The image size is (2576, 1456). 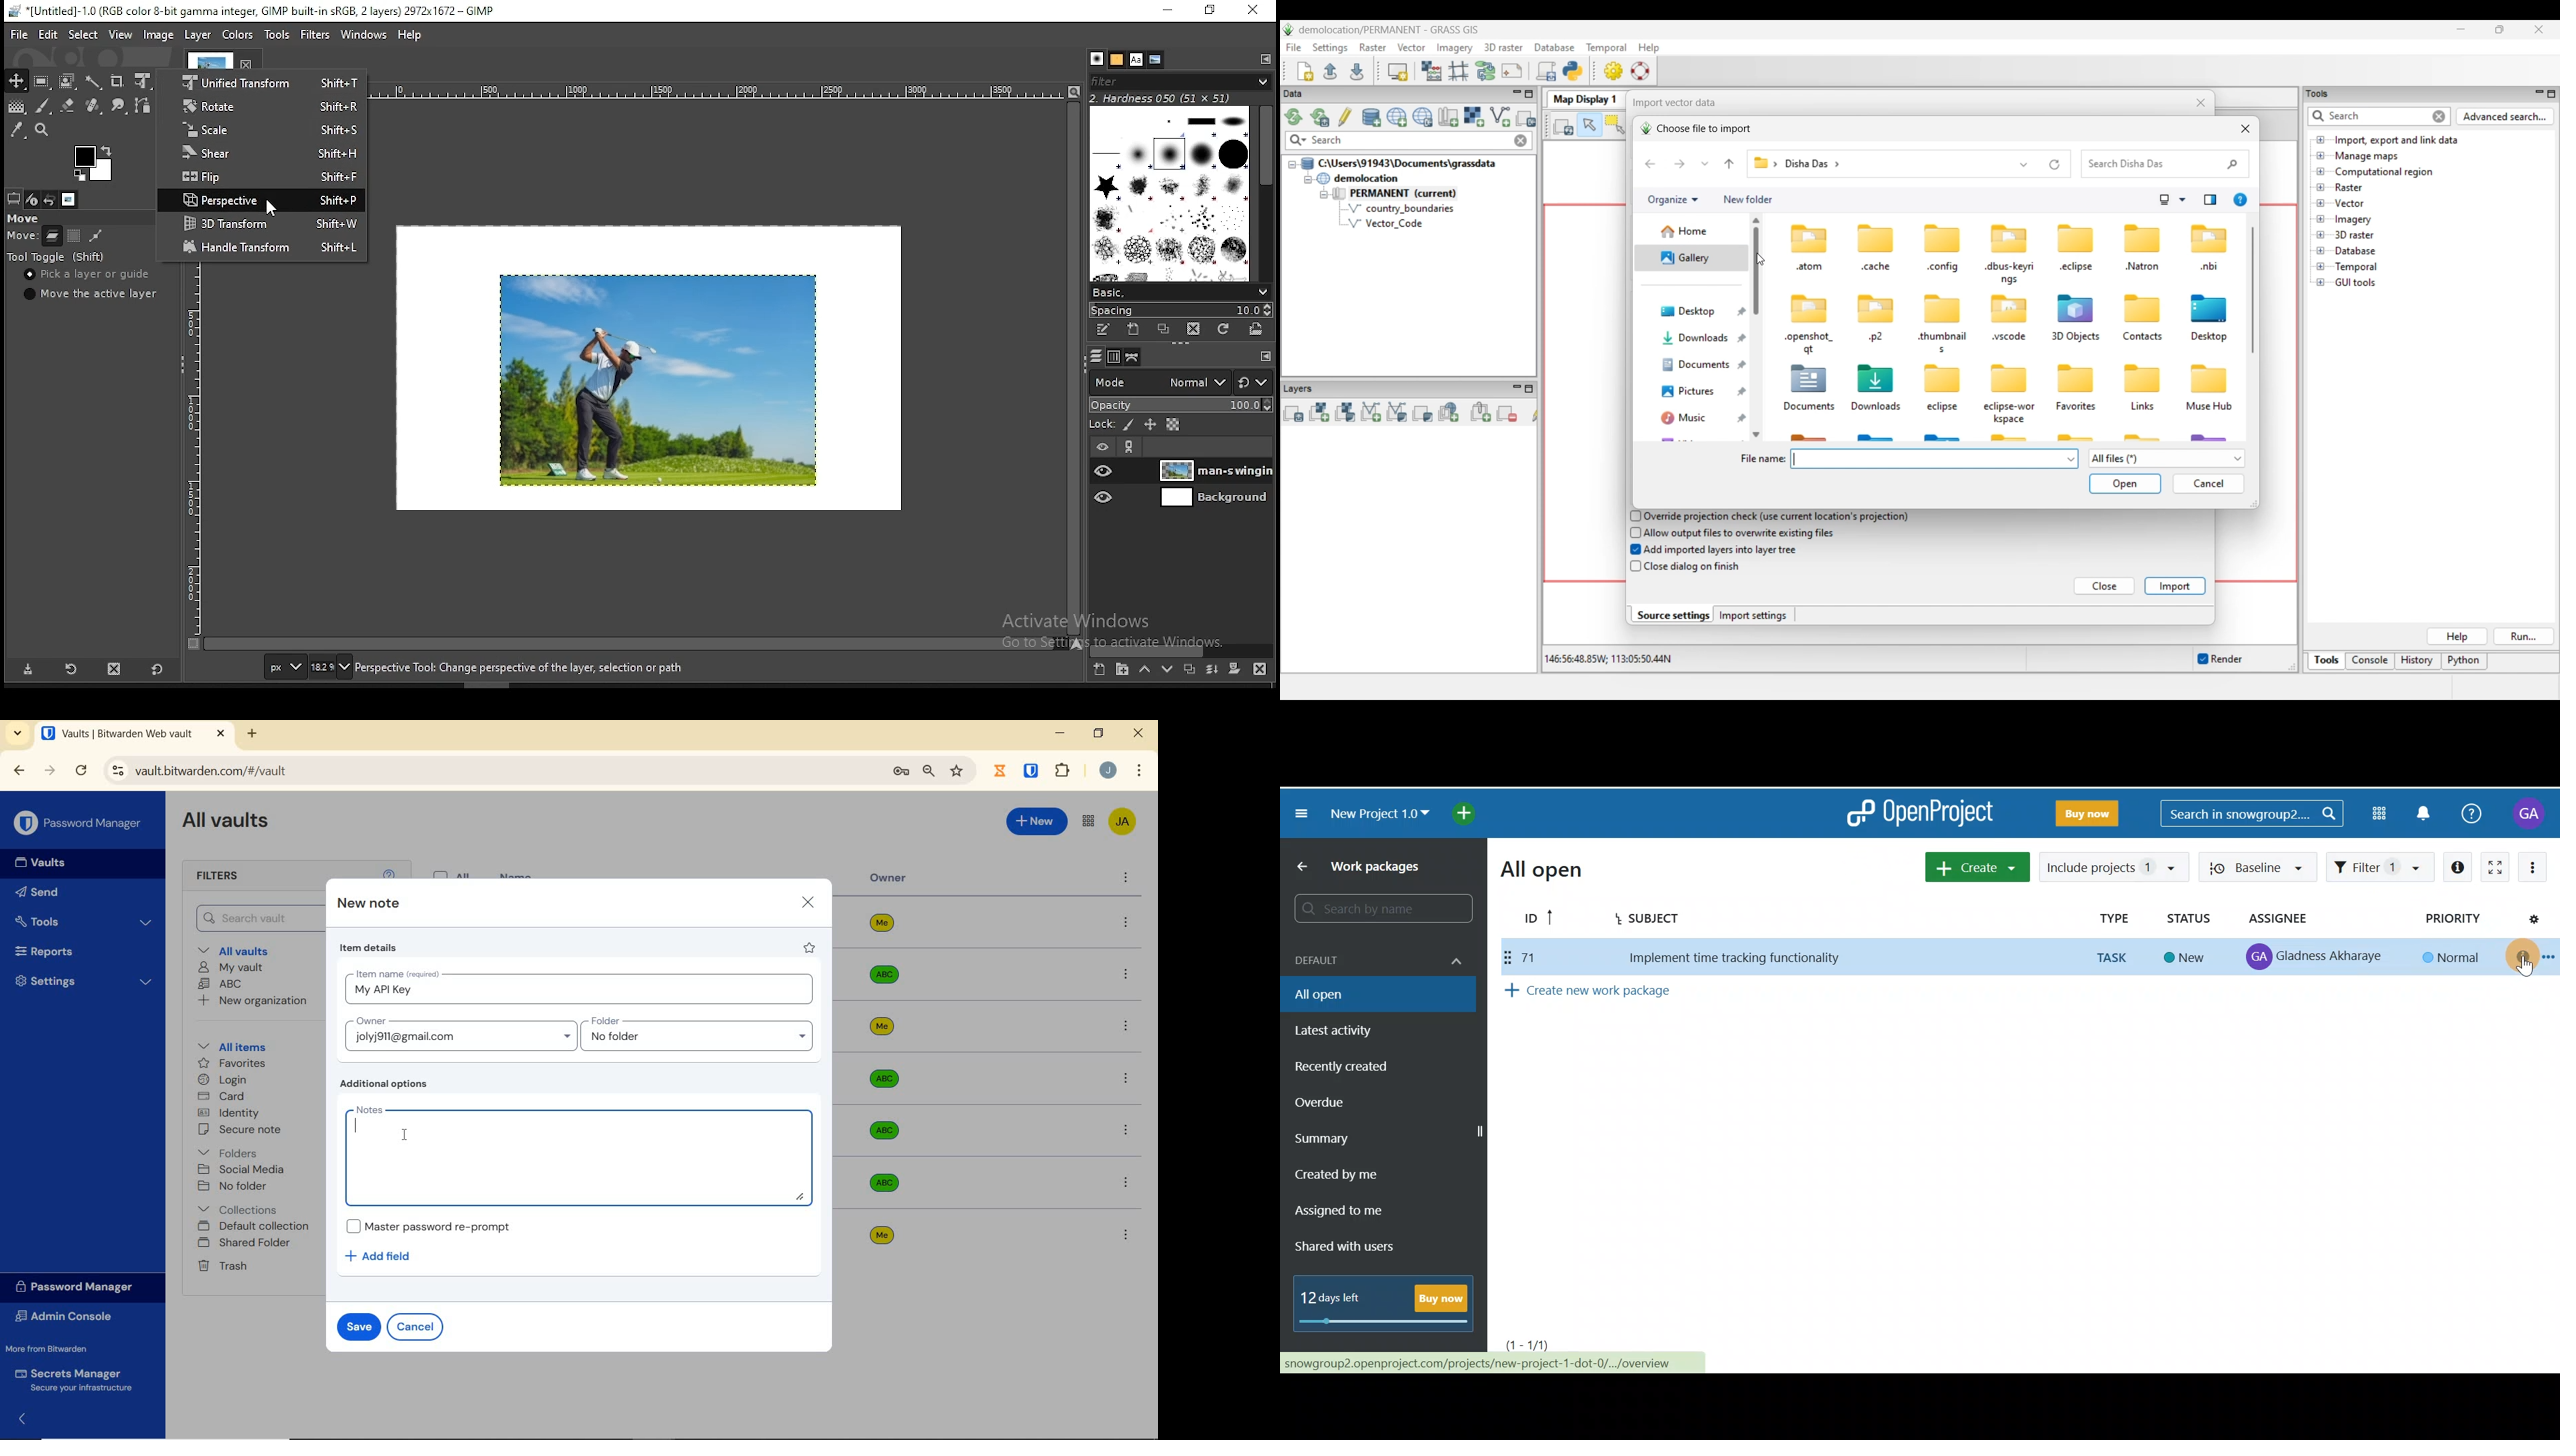 I want to click on brushes filter, so click(x=1180, y=81).